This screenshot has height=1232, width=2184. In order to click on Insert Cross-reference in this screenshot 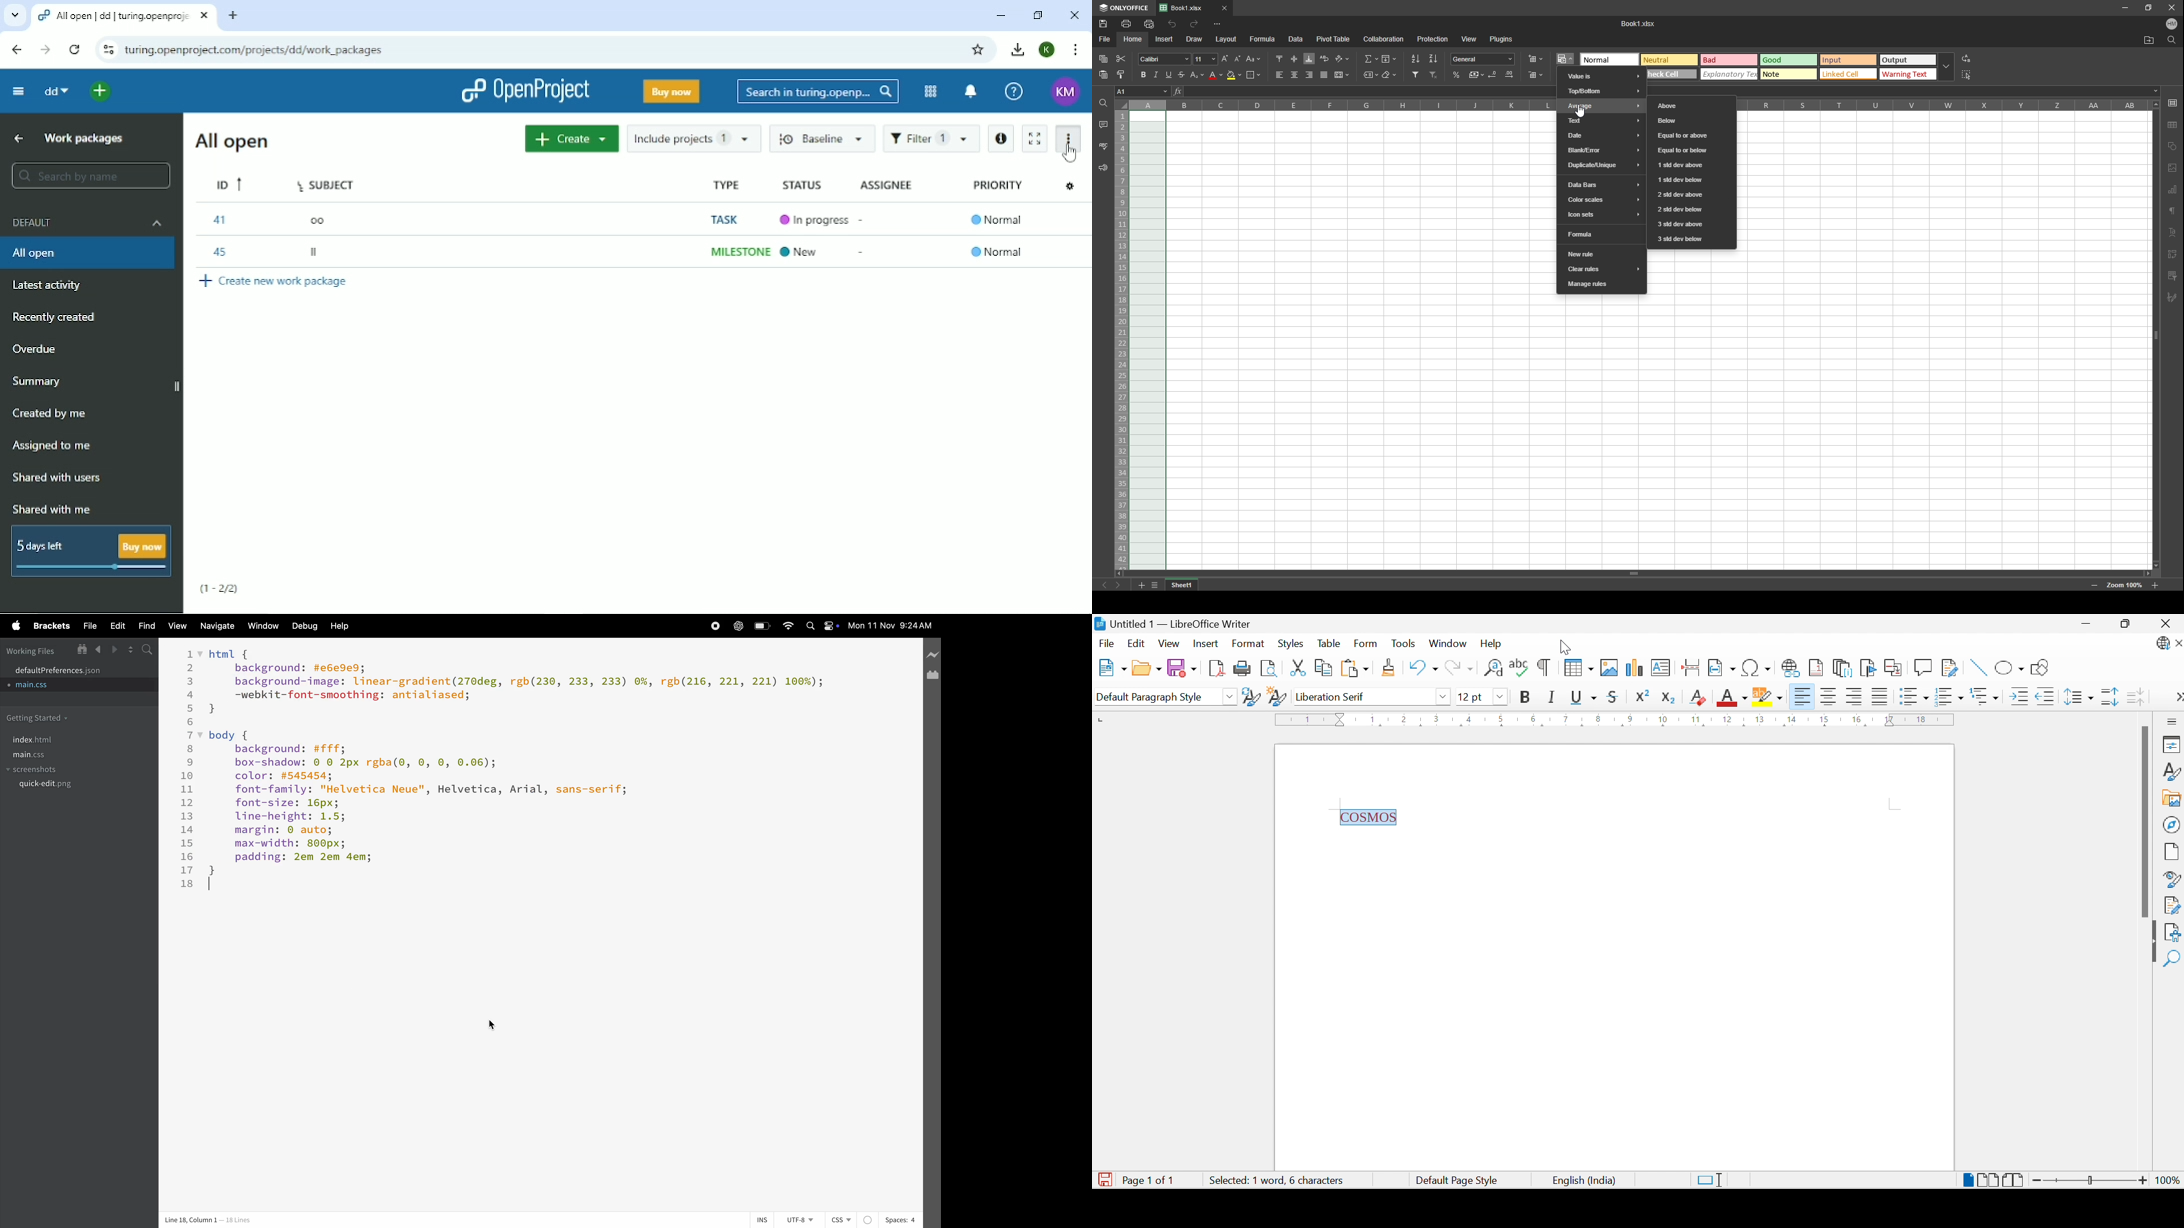, I will do `click(1894, 669)`.